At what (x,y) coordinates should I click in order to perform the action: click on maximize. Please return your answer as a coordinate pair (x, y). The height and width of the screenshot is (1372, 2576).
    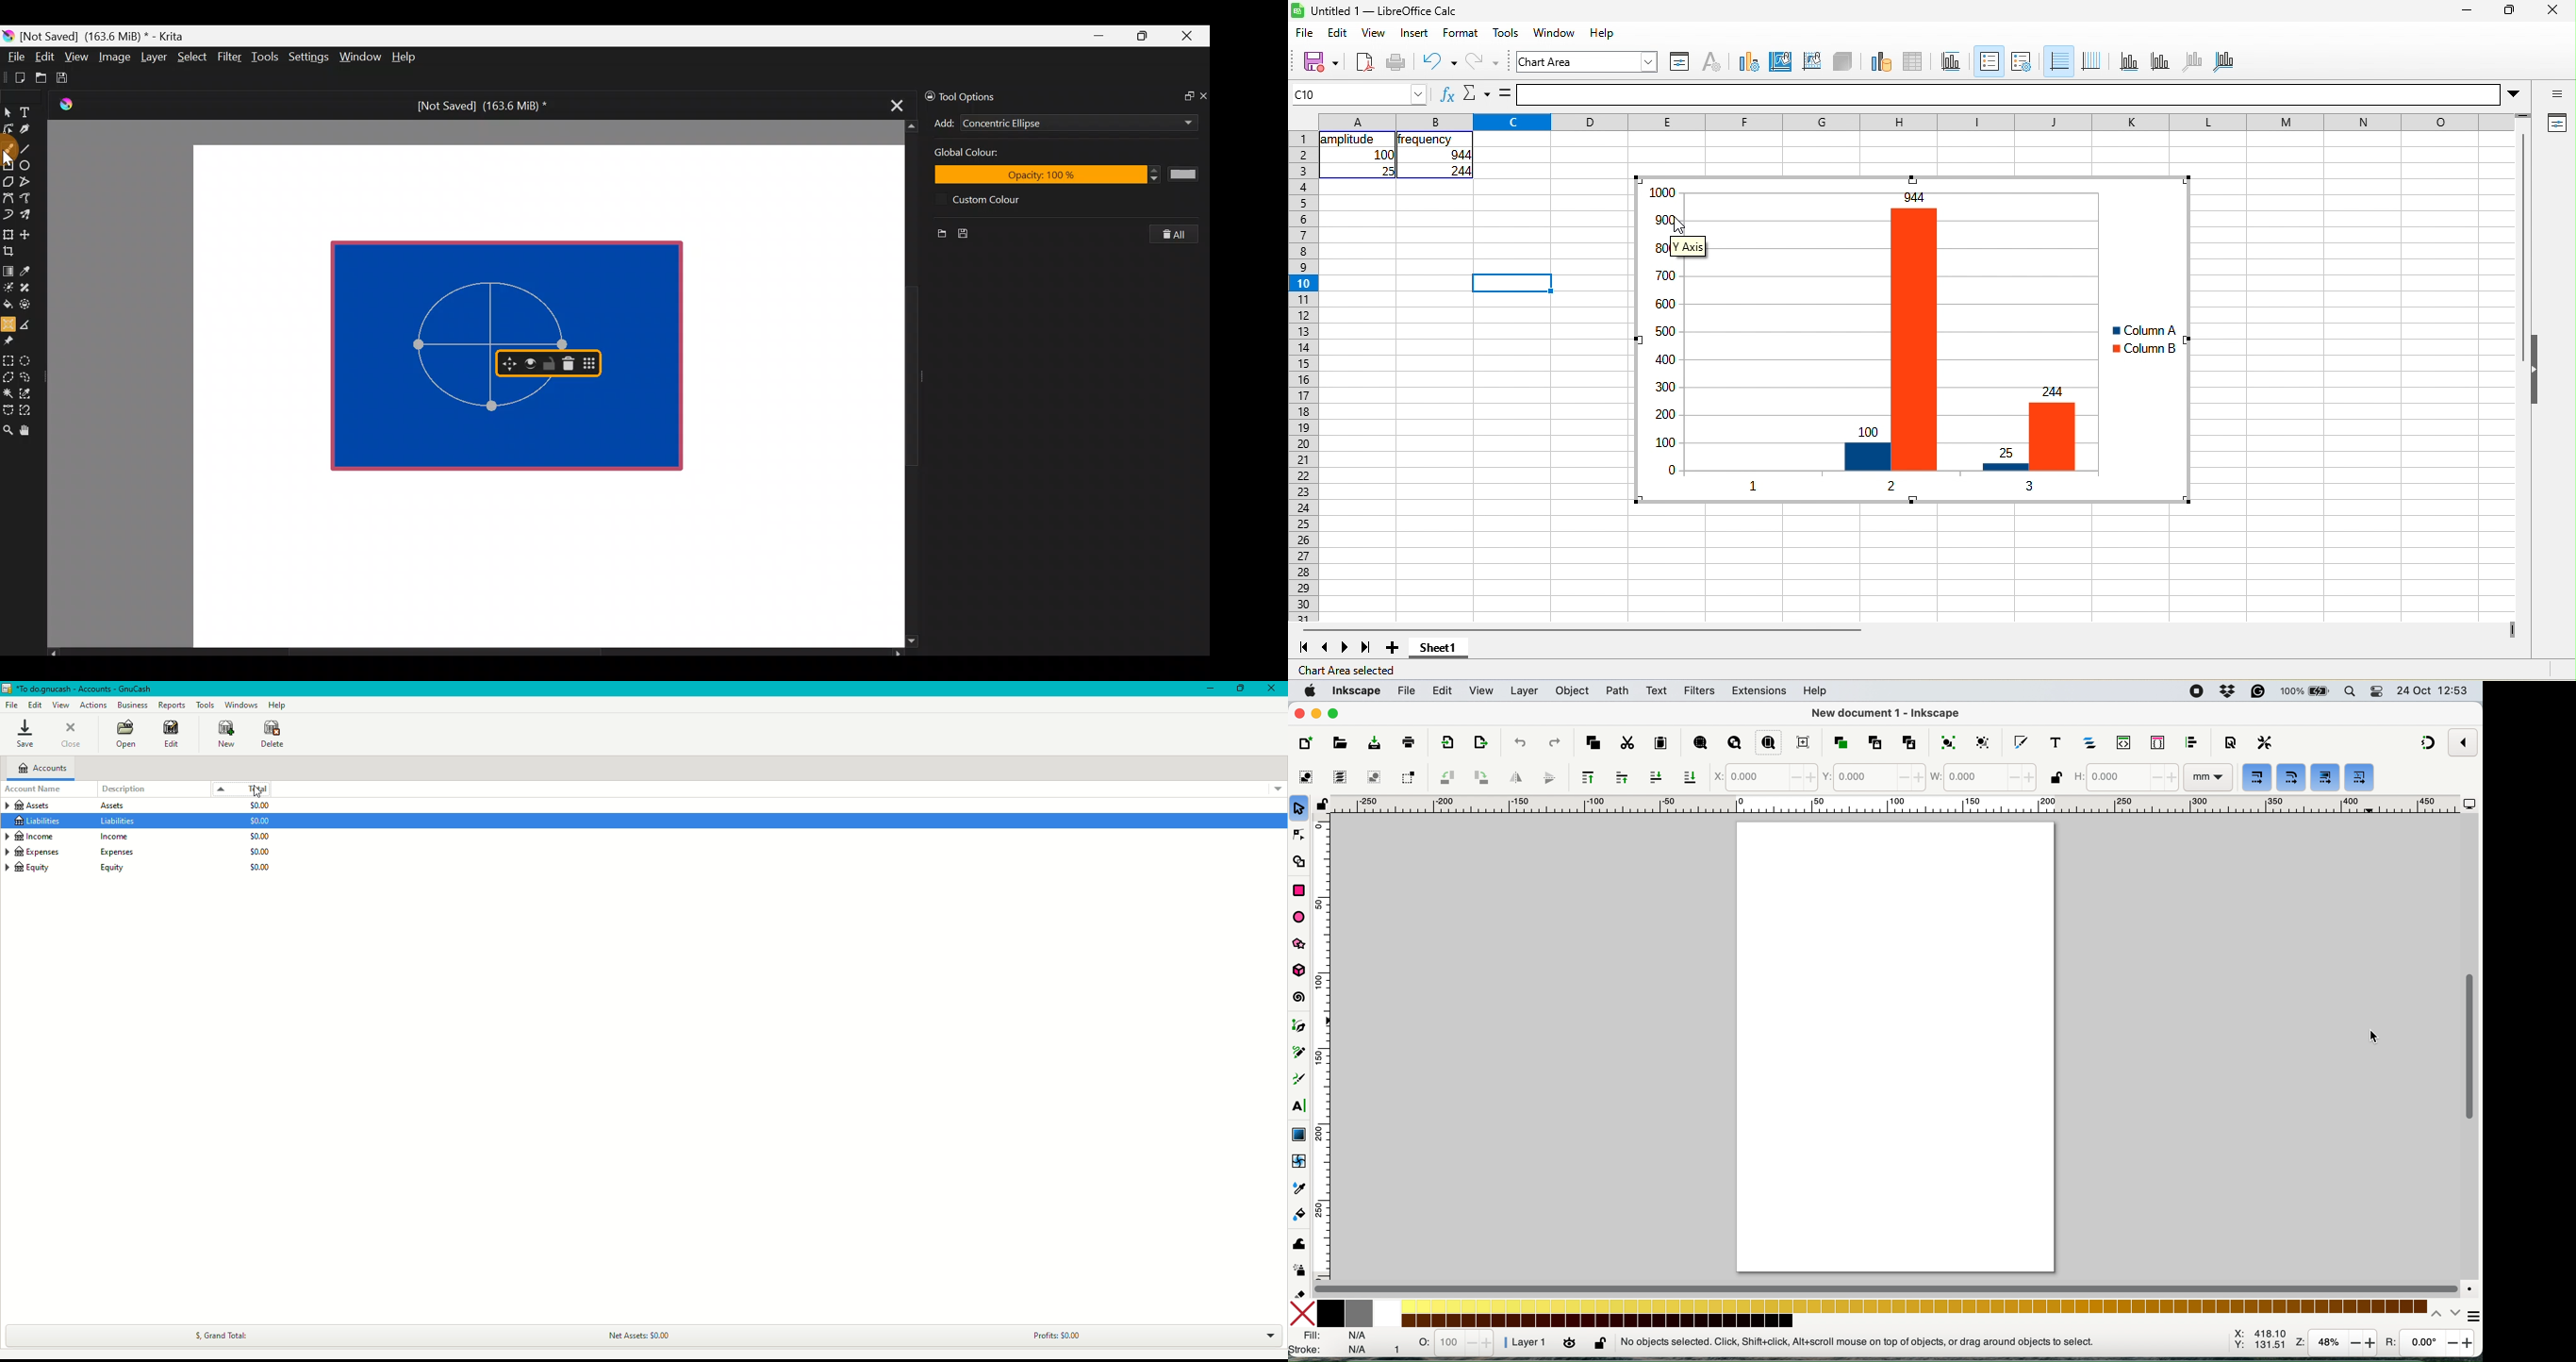
    Looking at the image, I should click on (2506, 12).